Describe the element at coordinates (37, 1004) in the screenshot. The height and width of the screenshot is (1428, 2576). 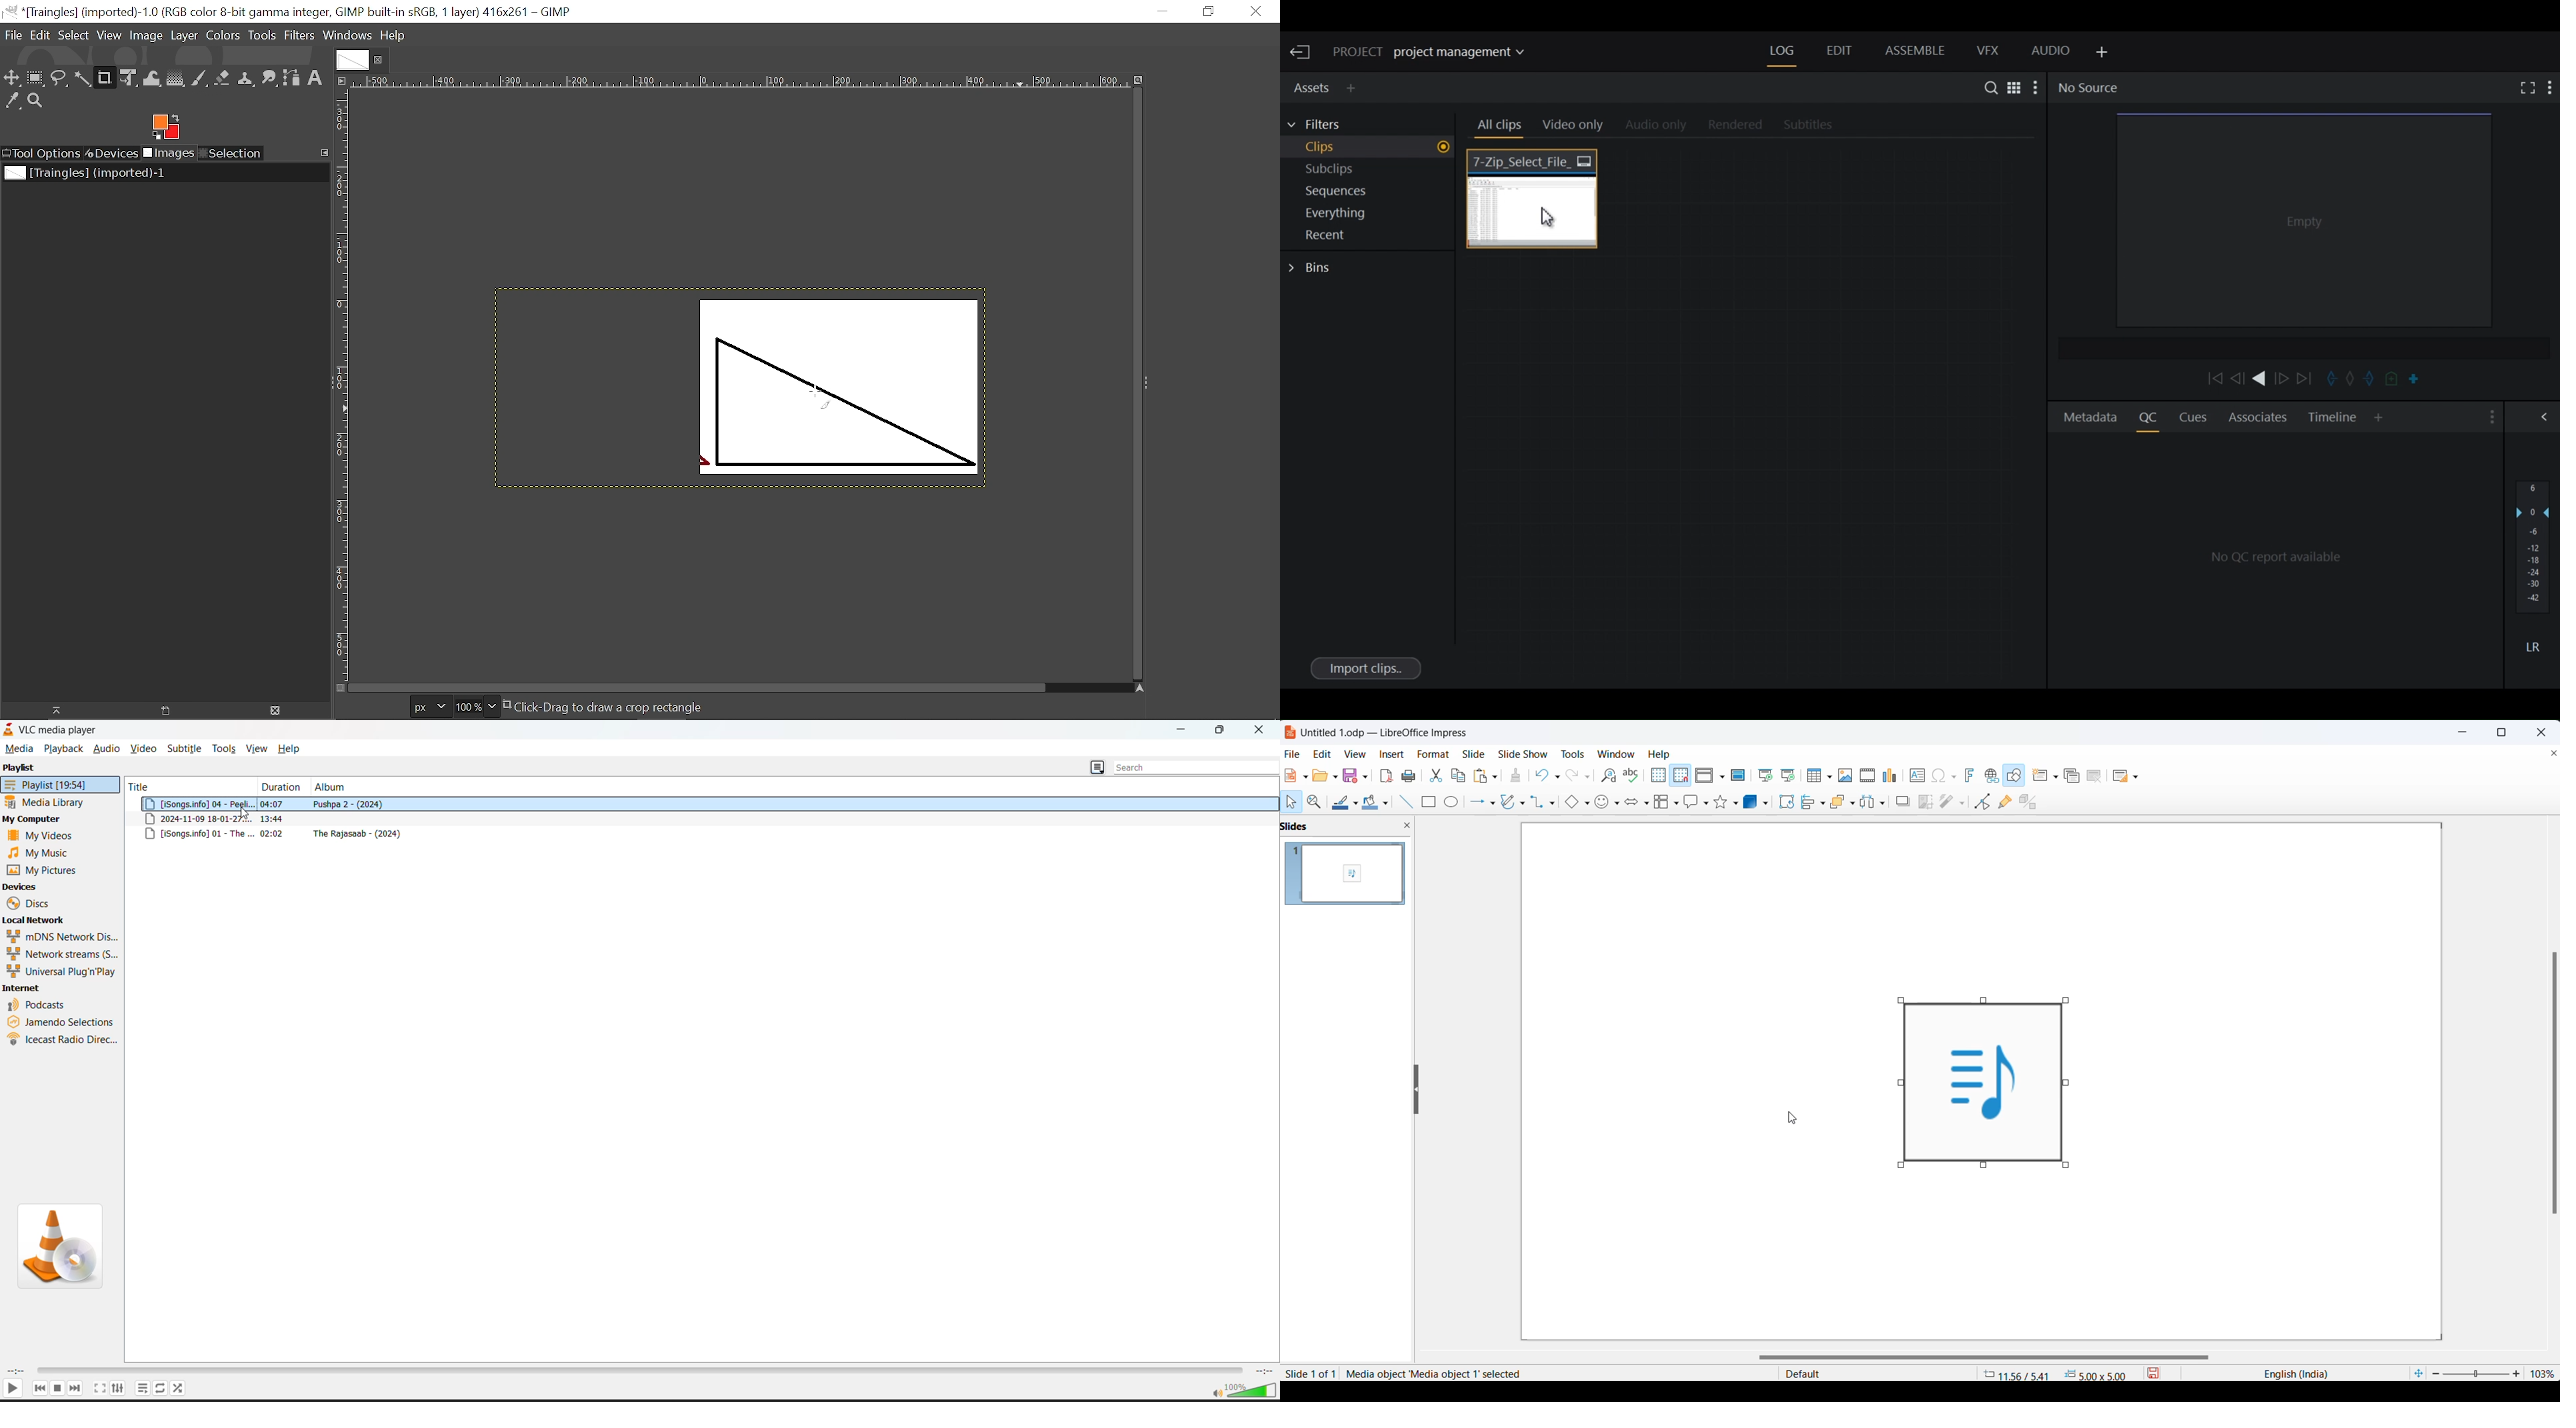
I see `podcasts` at that location.